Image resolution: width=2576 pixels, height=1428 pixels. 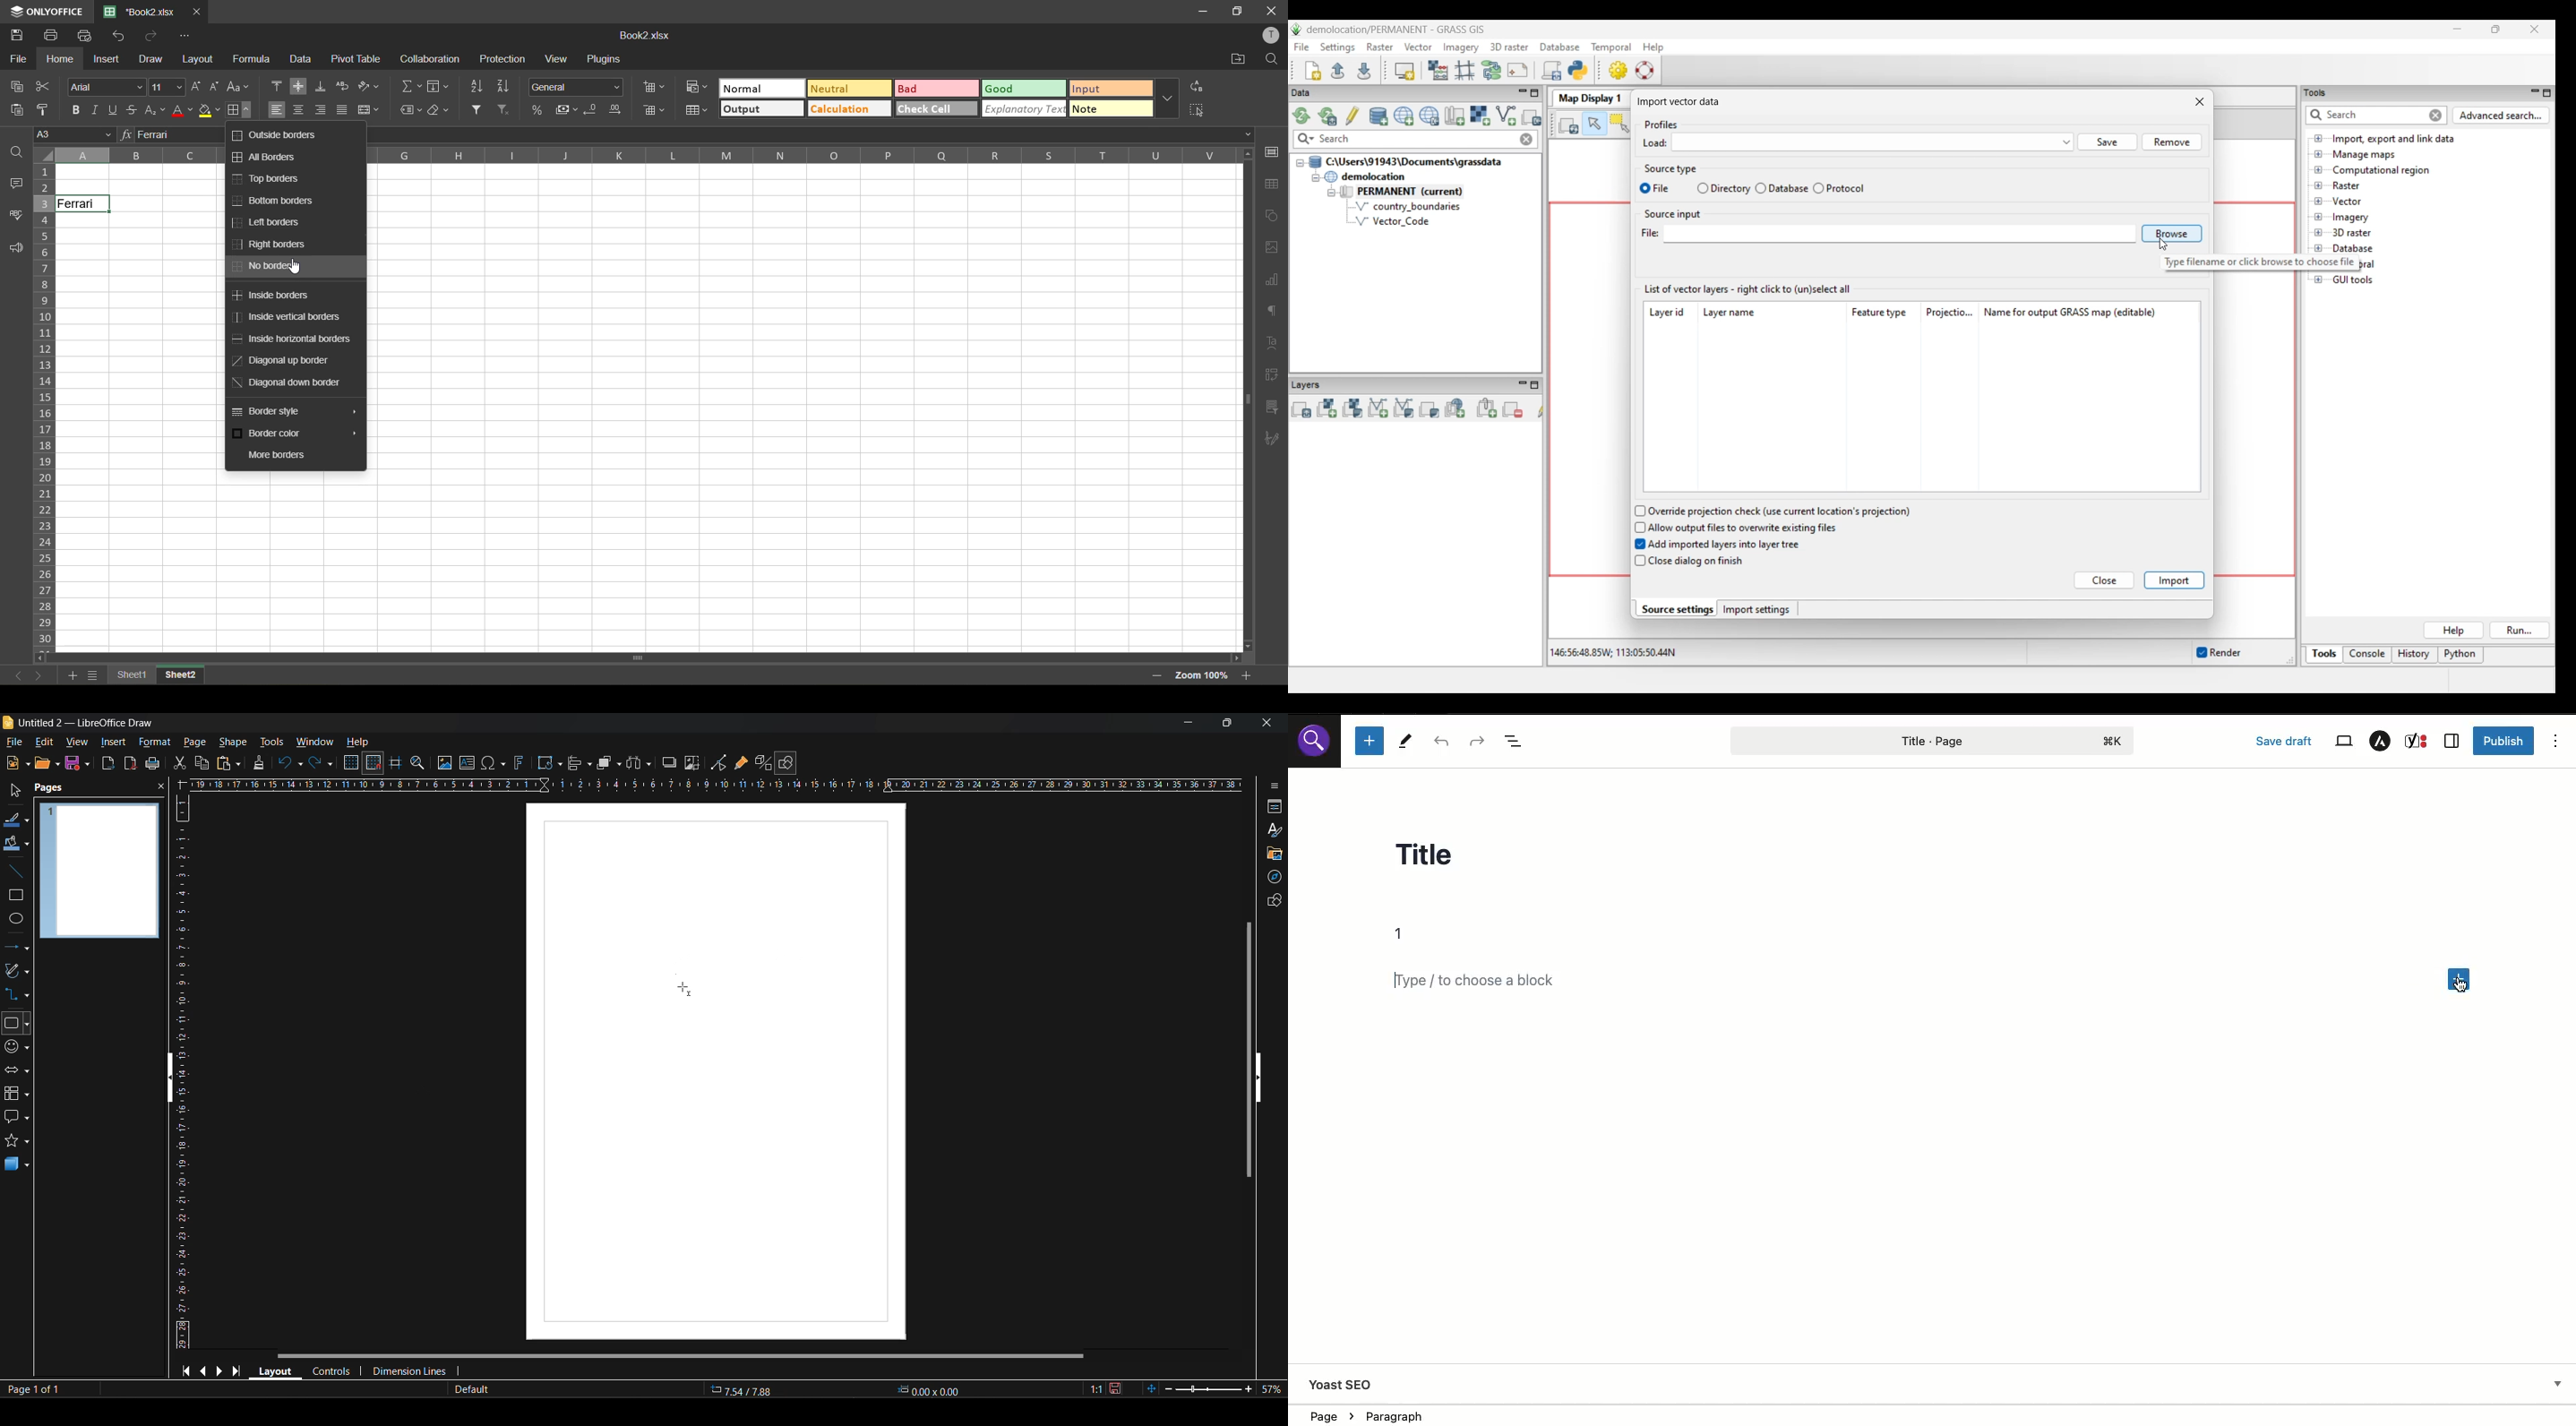 I want to click on text box, so click(x=470, y=763).